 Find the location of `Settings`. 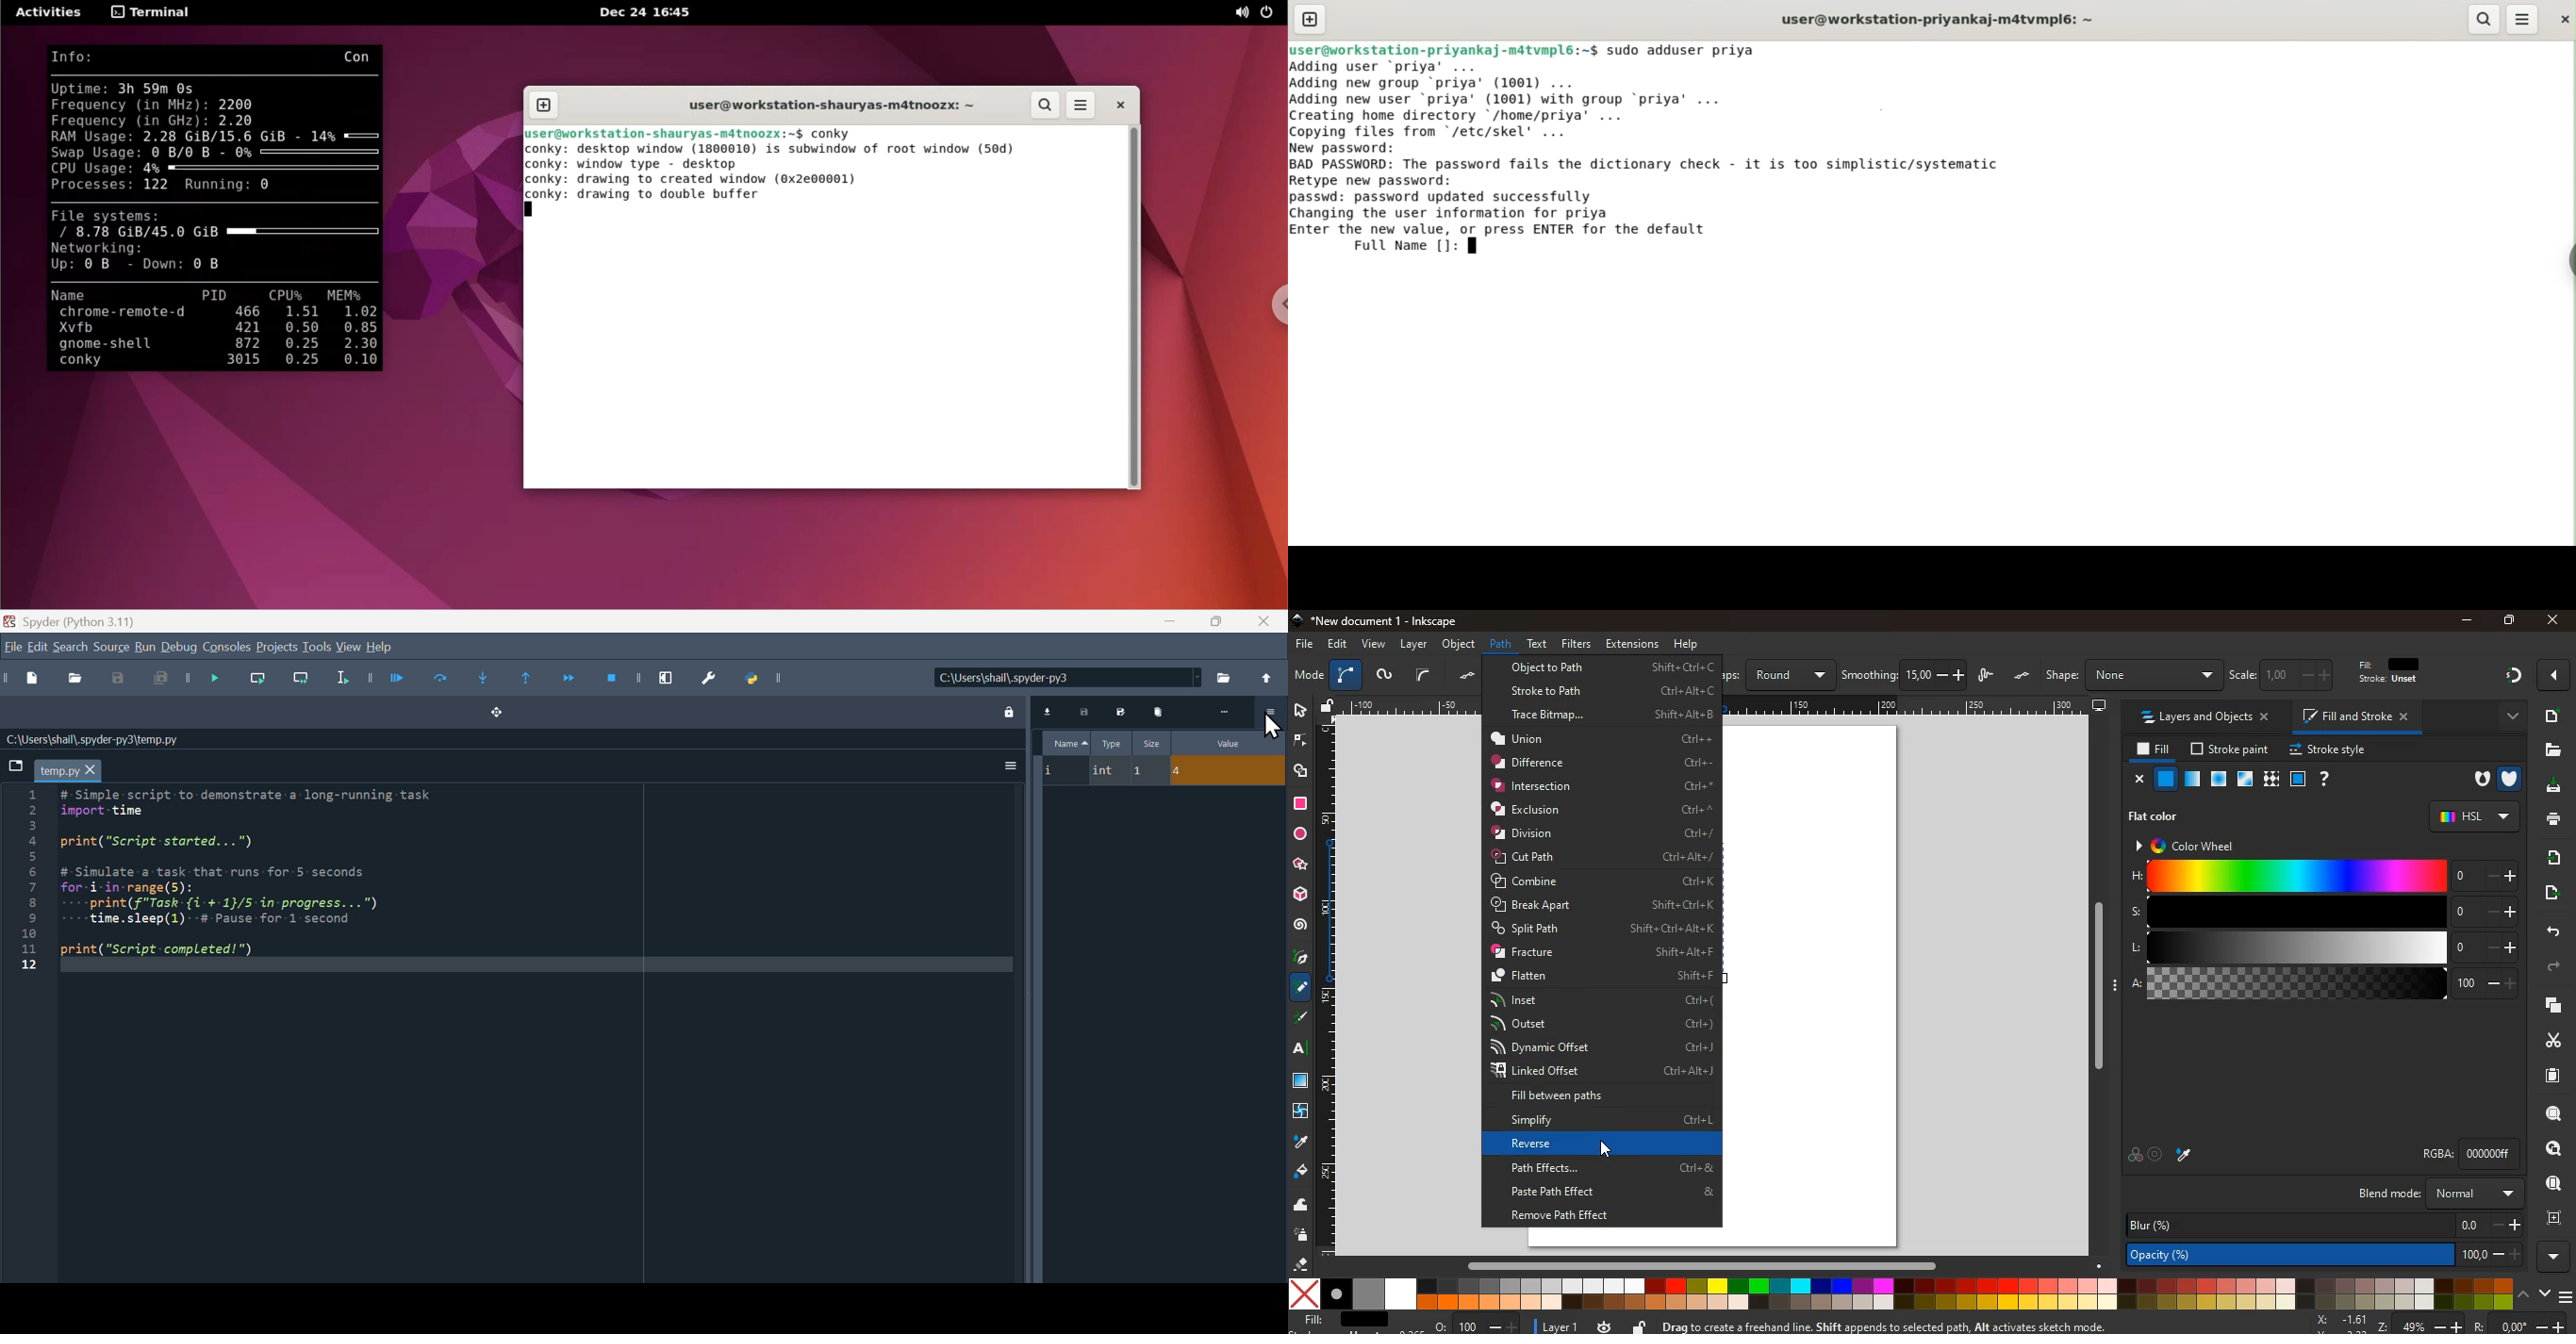

Settings is located at coordinates (1271, 712).